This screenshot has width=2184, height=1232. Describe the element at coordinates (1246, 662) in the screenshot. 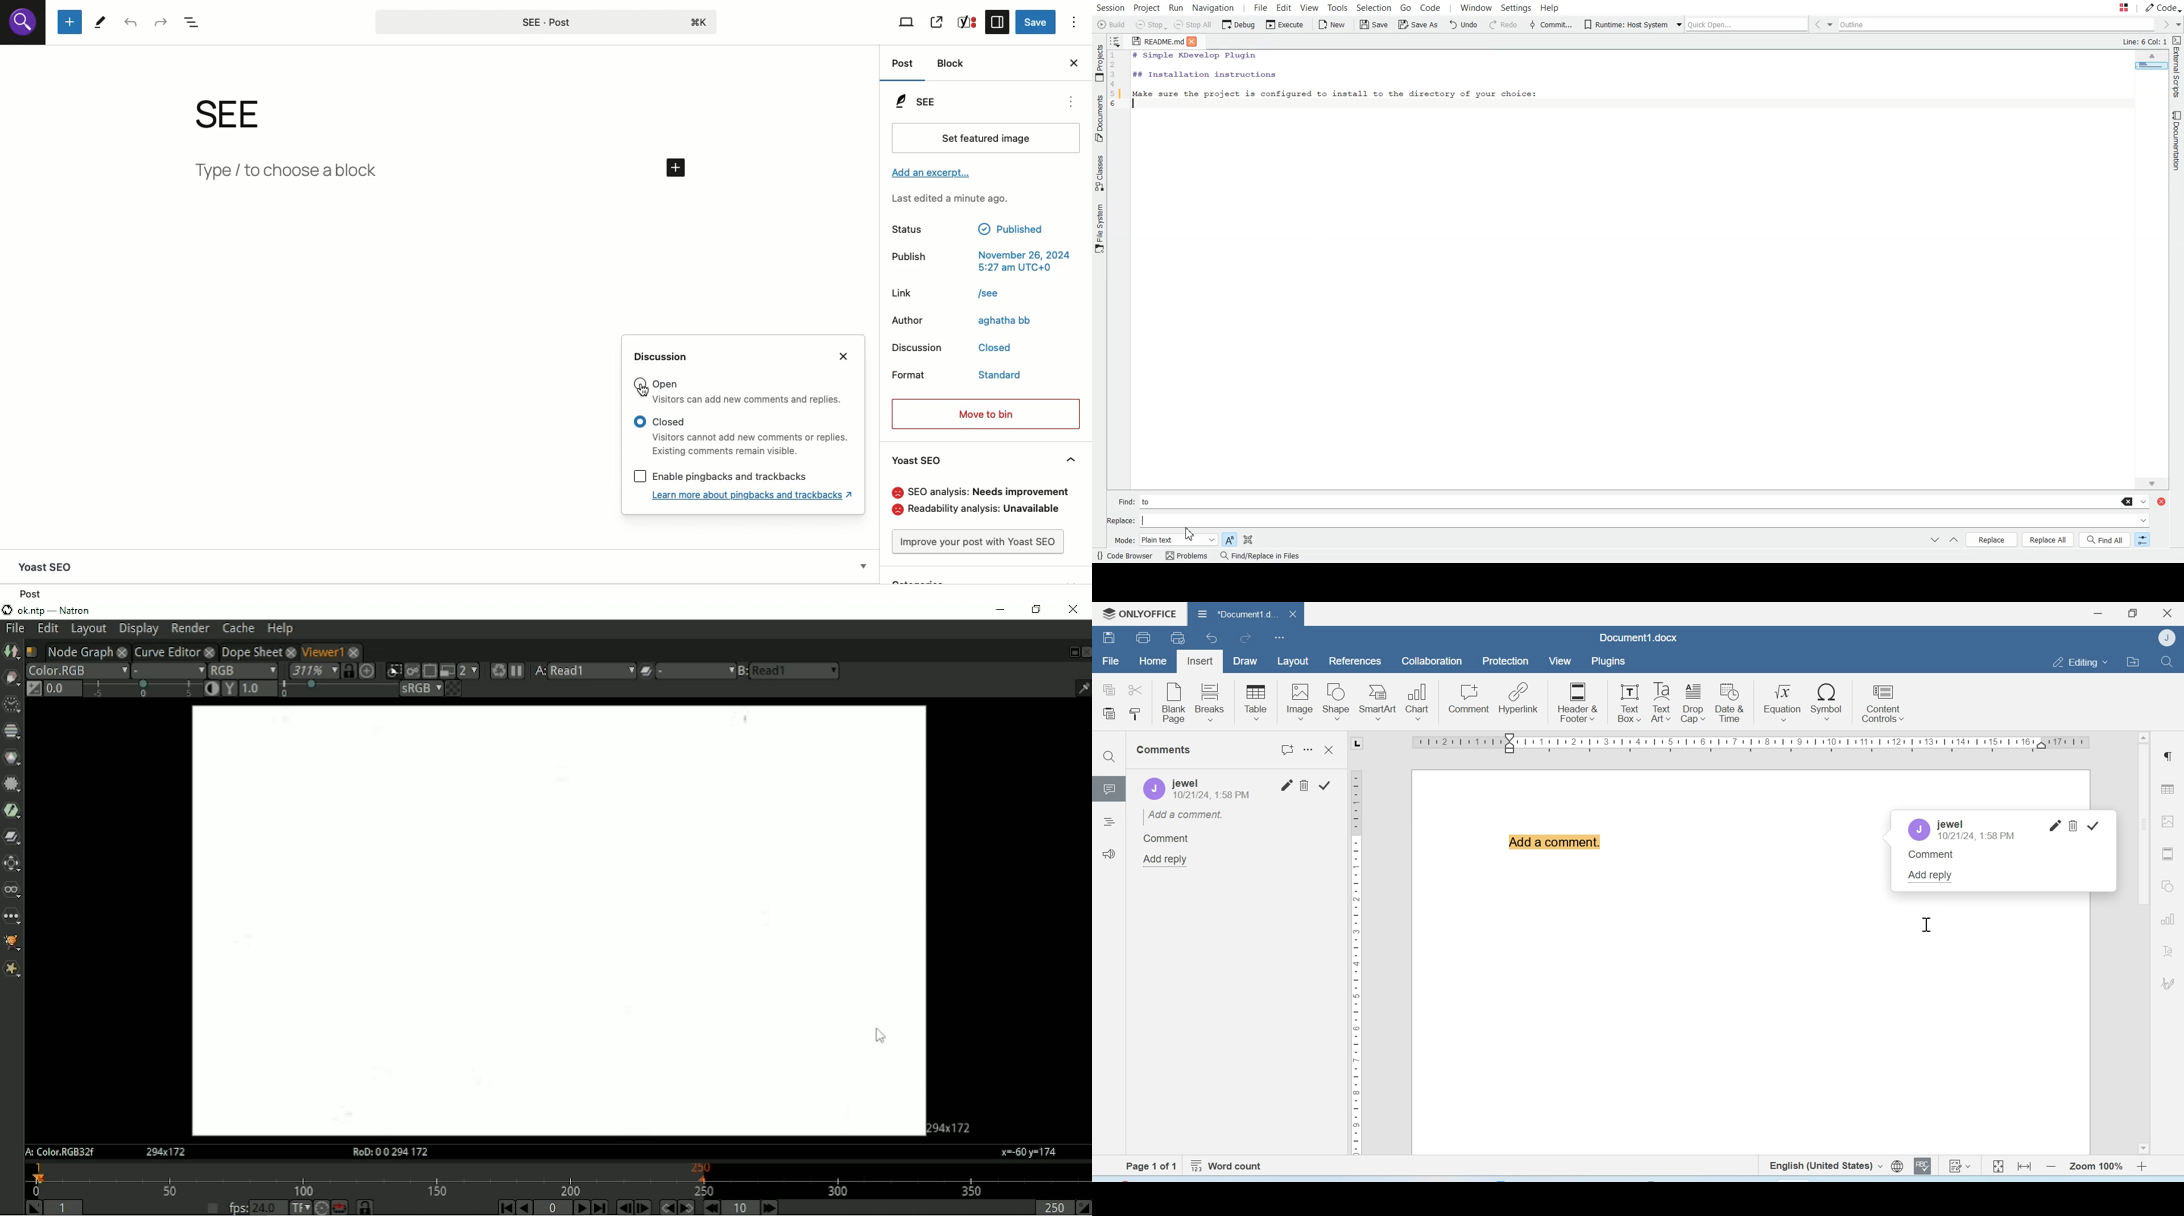

I see `Draw` at that location.